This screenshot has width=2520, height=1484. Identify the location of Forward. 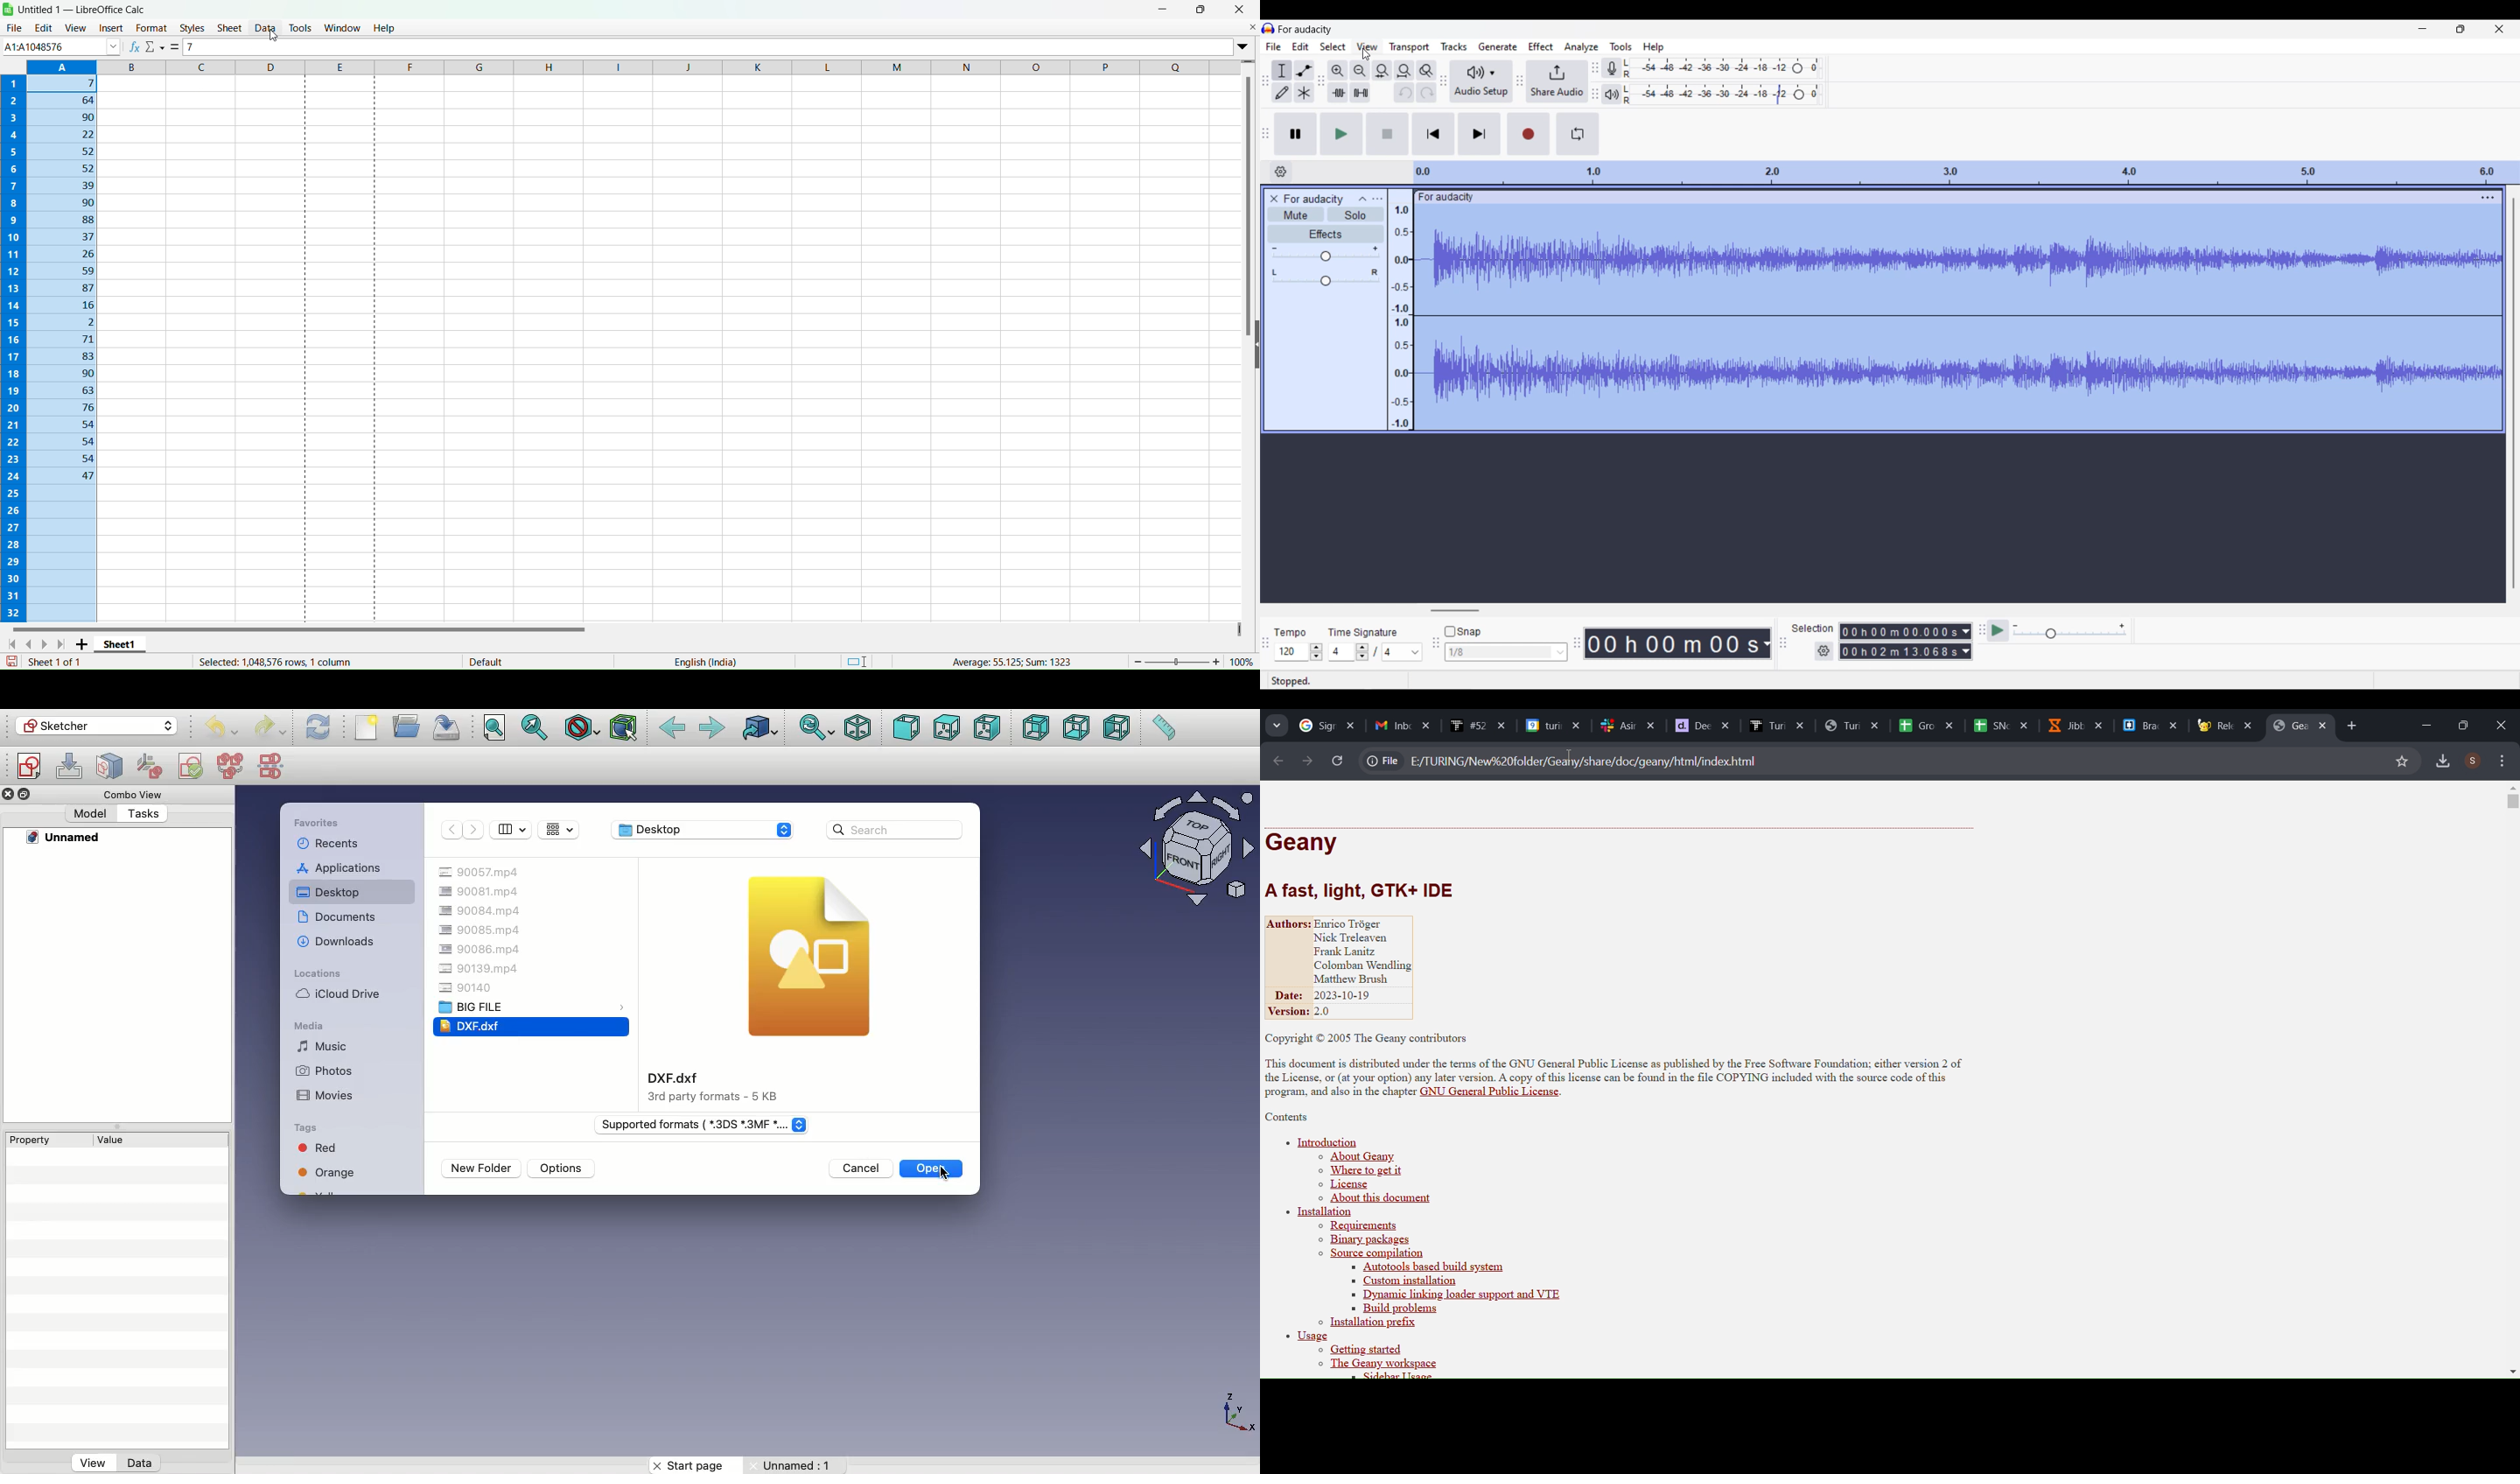
(472, 830).